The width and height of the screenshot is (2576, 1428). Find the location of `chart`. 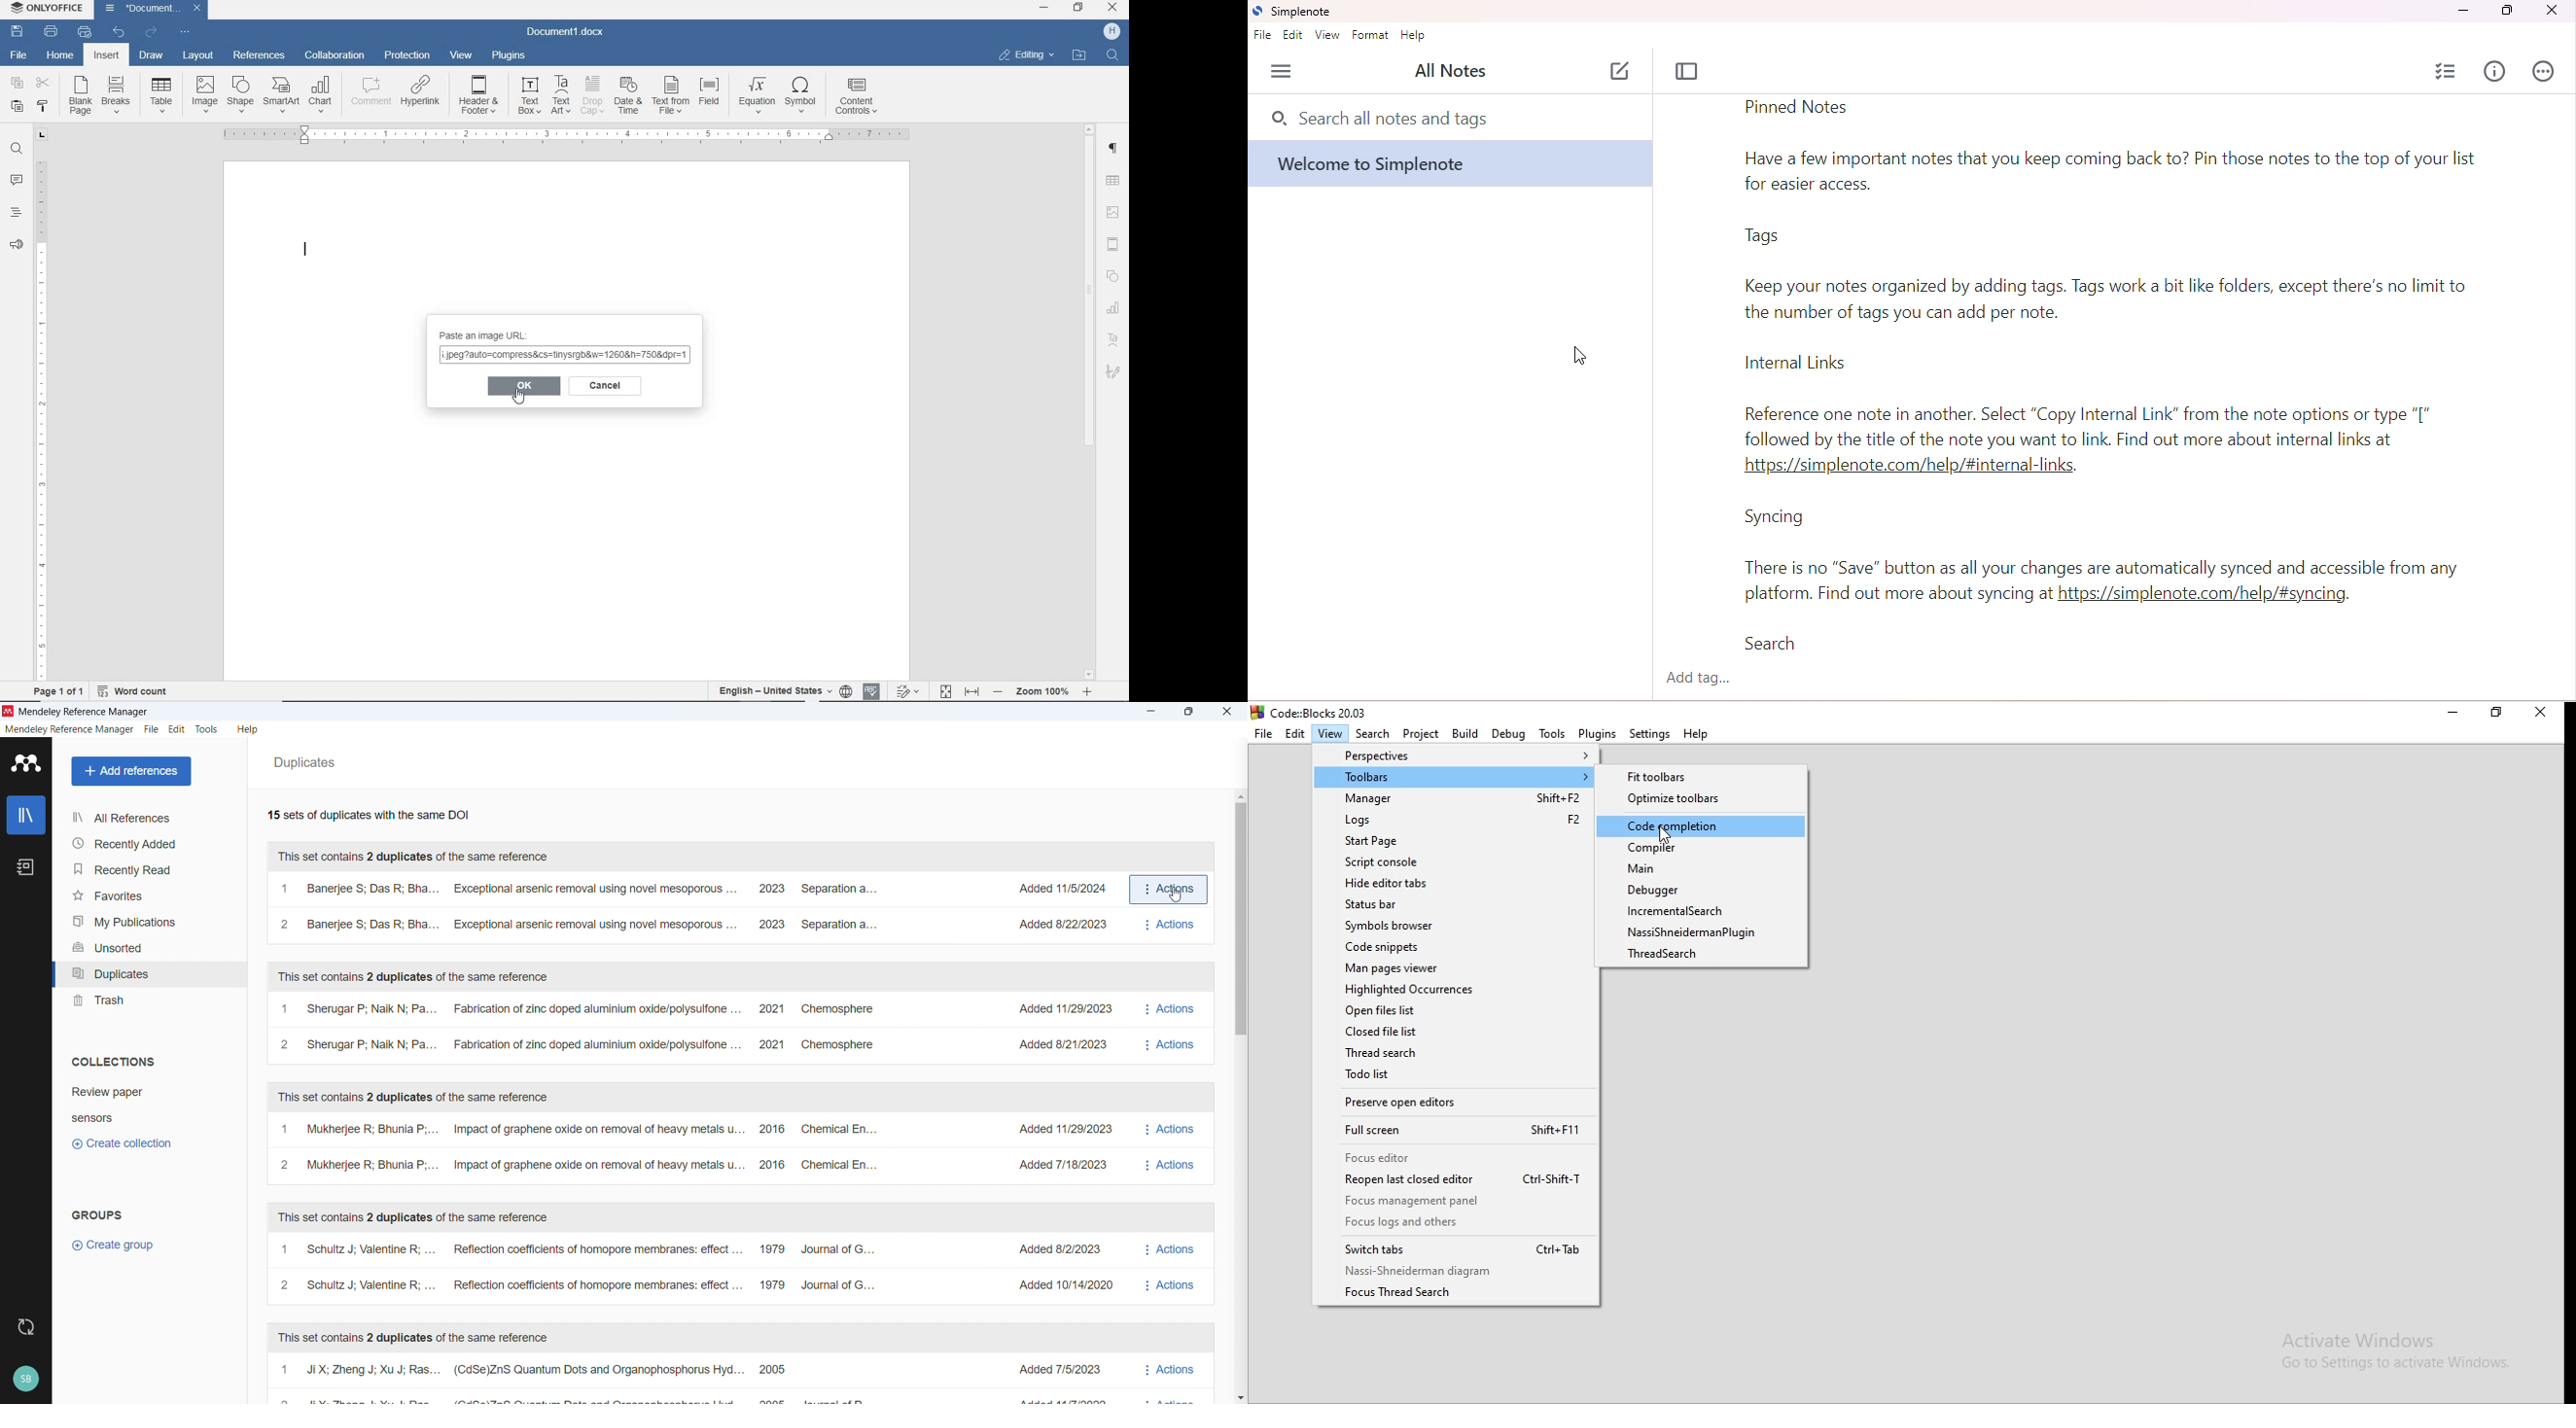

chart is located at coordinates (1113, 308).